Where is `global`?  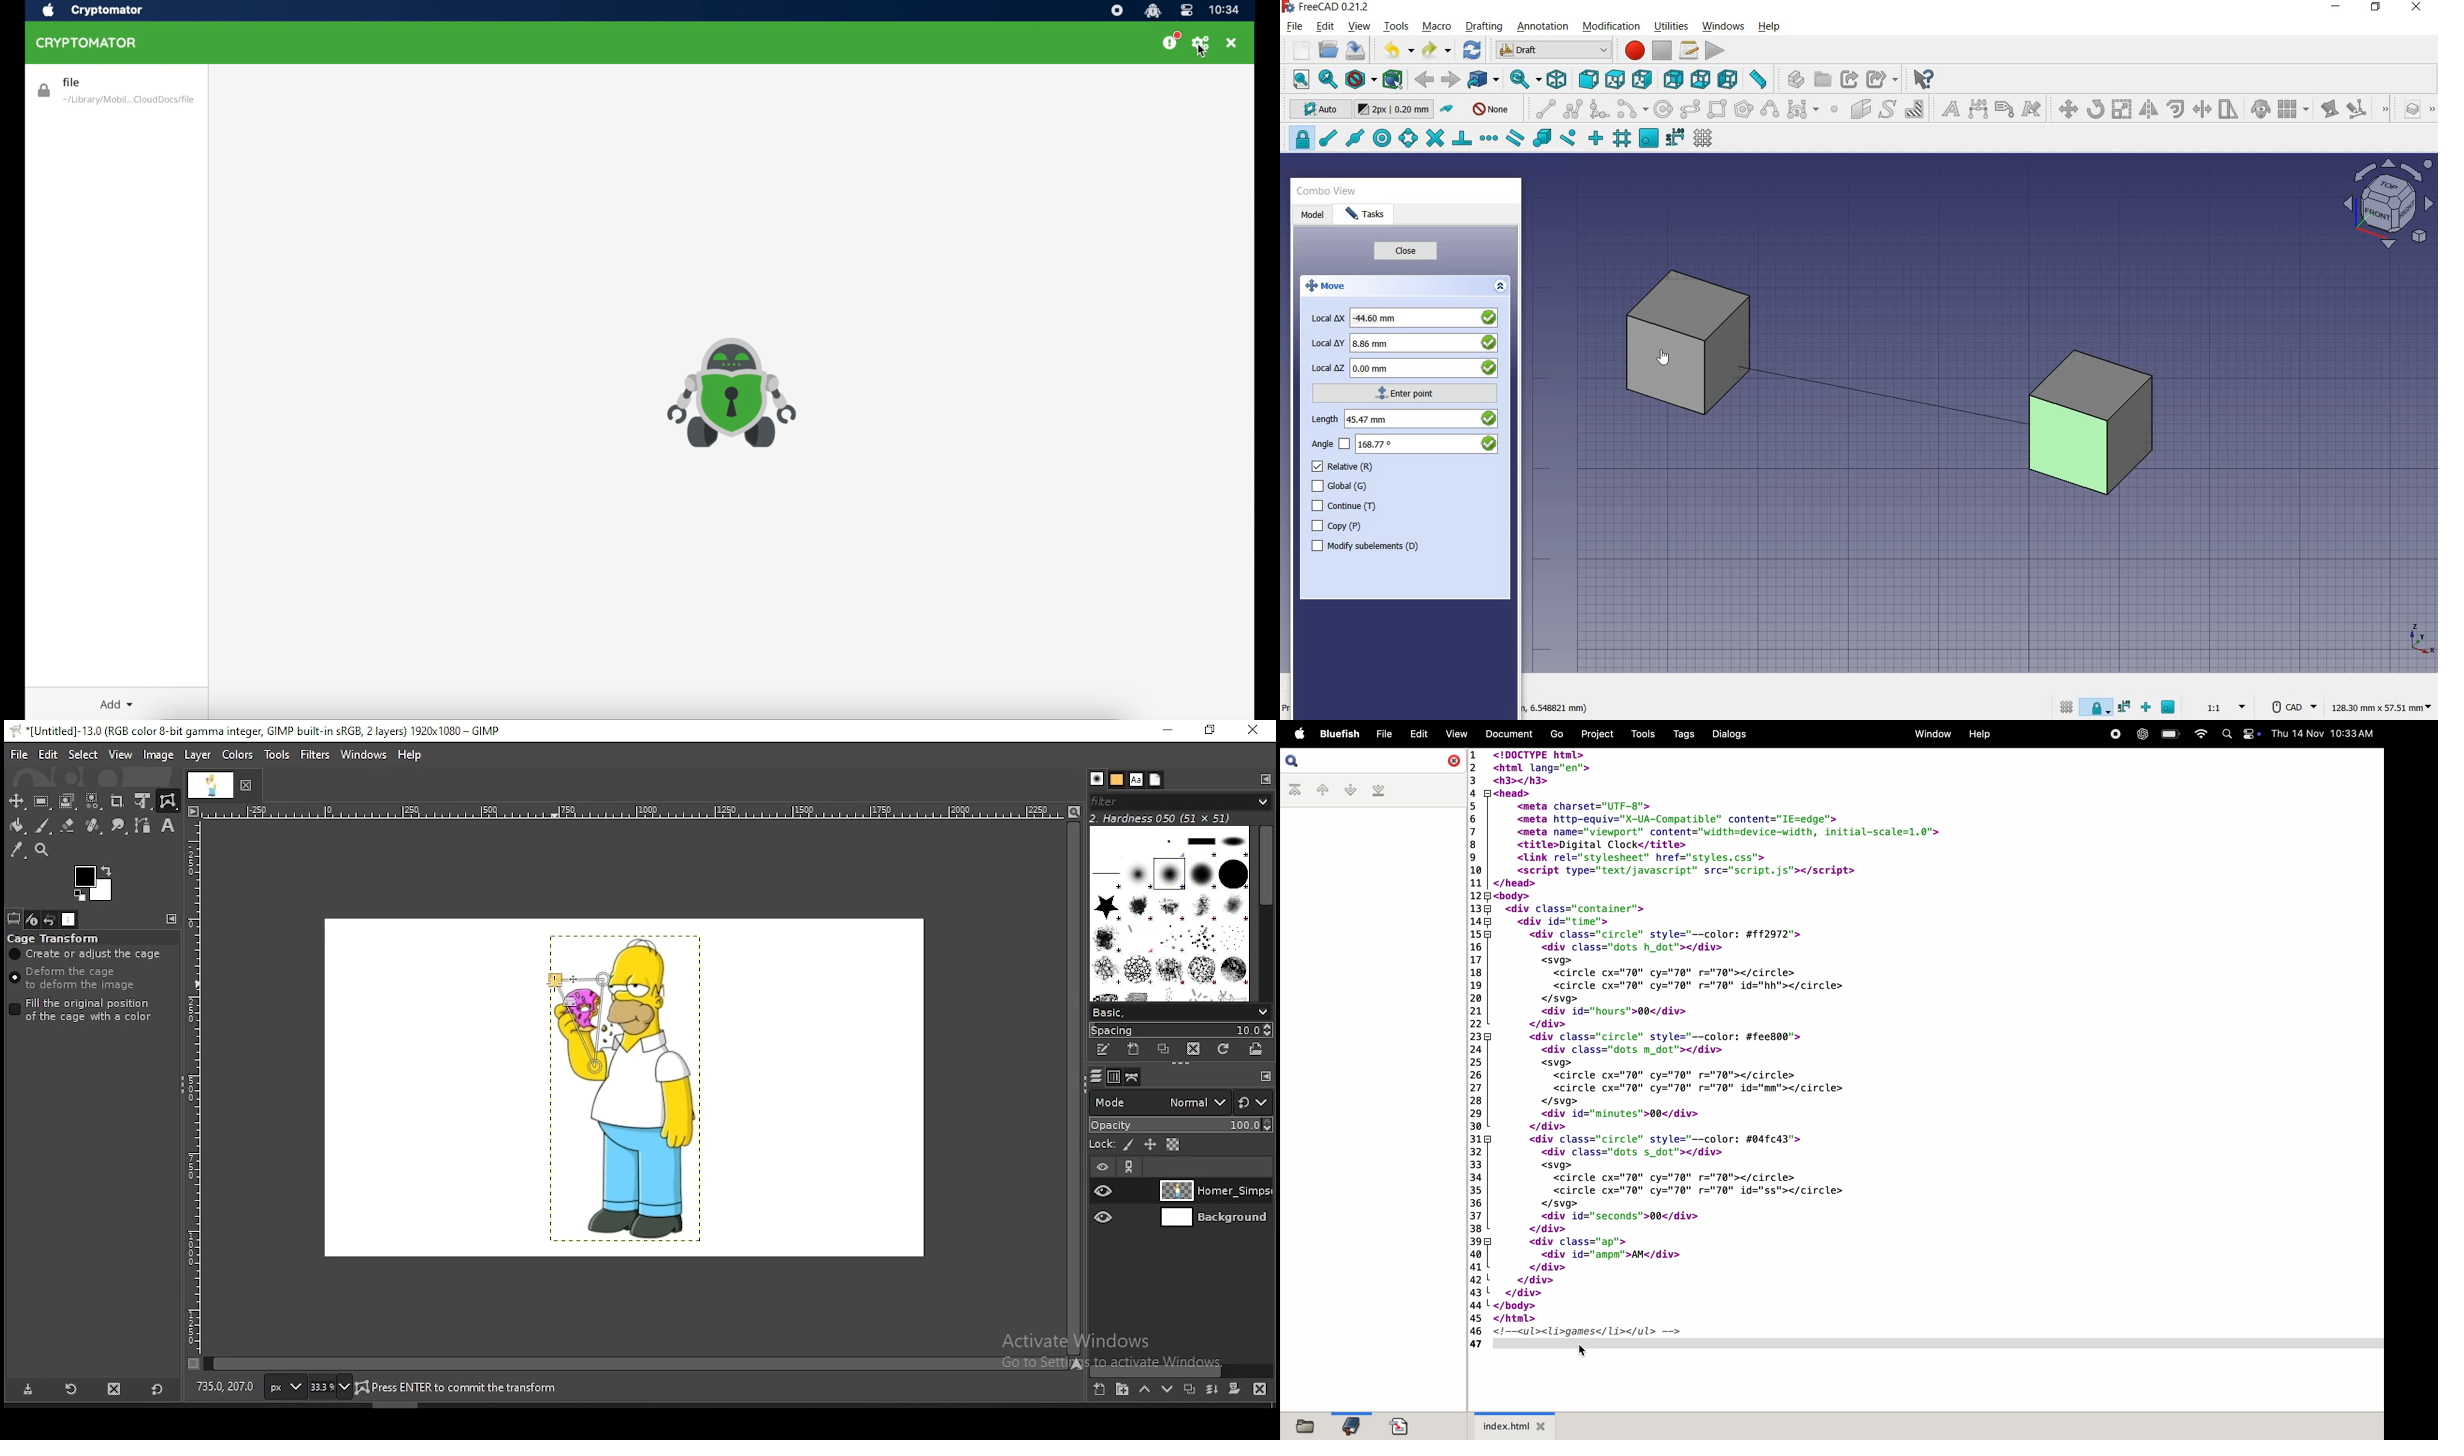 global is located at coordinates (1339, 486).